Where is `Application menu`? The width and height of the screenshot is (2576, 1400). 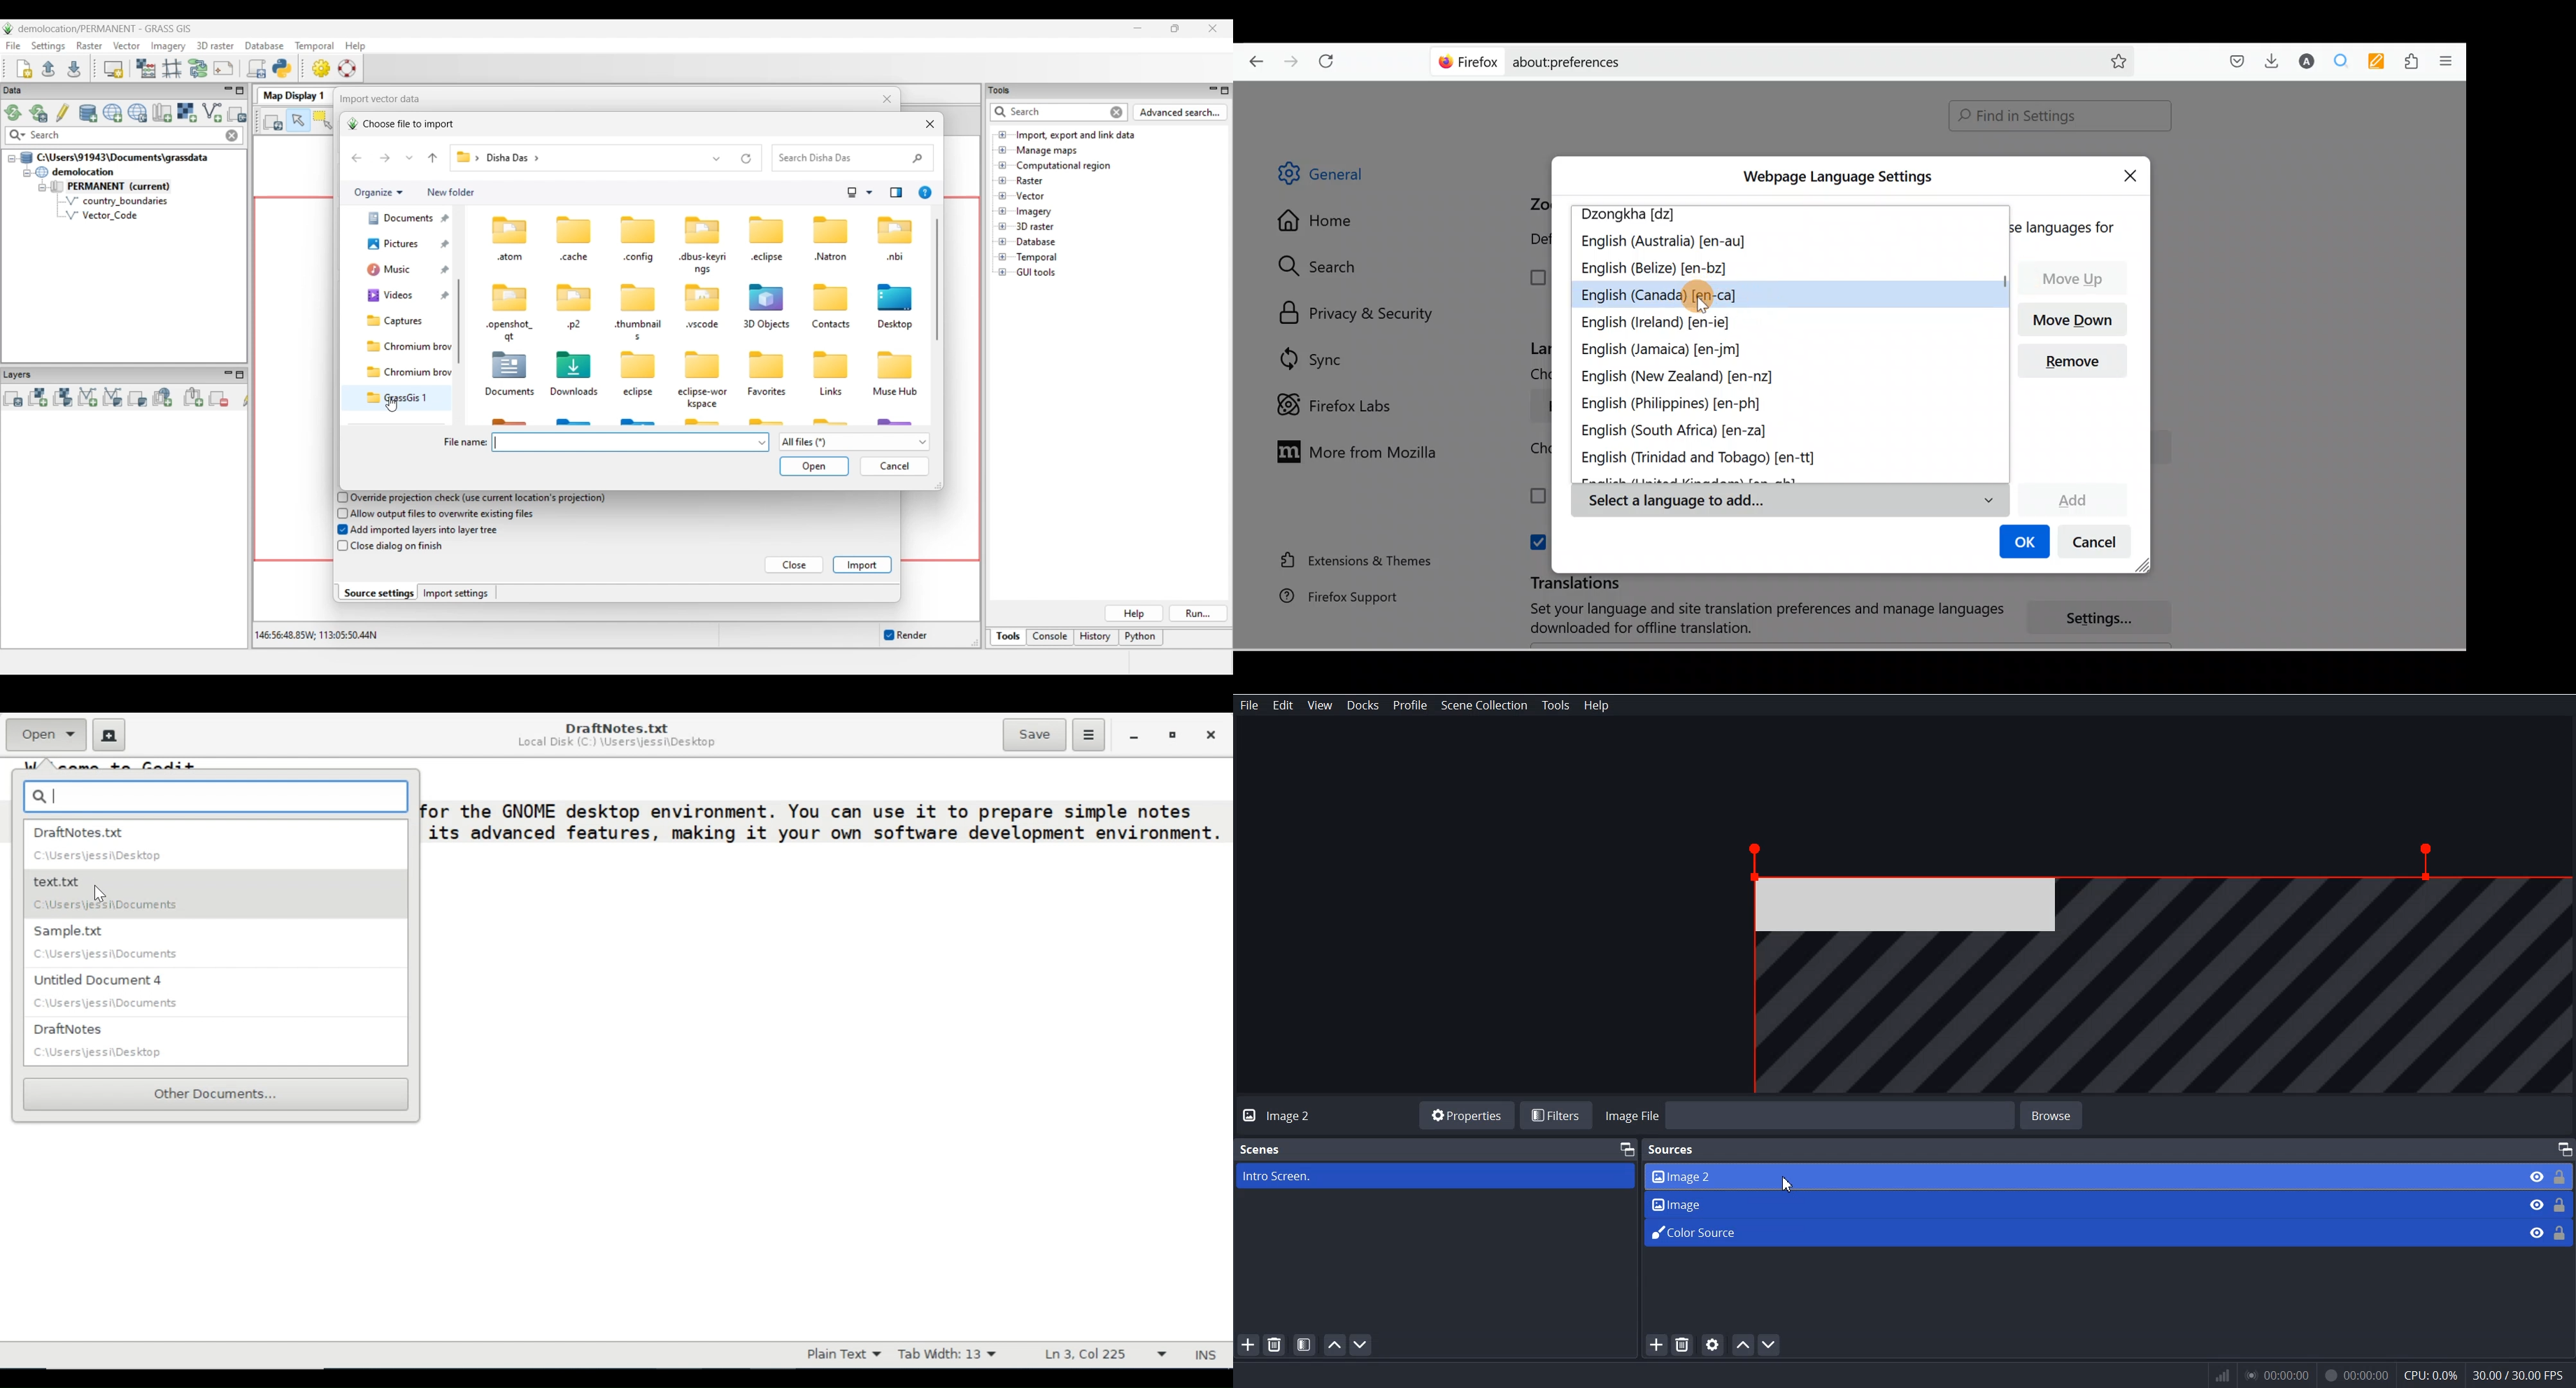 Application menu is located at coordinates (1088, 735).